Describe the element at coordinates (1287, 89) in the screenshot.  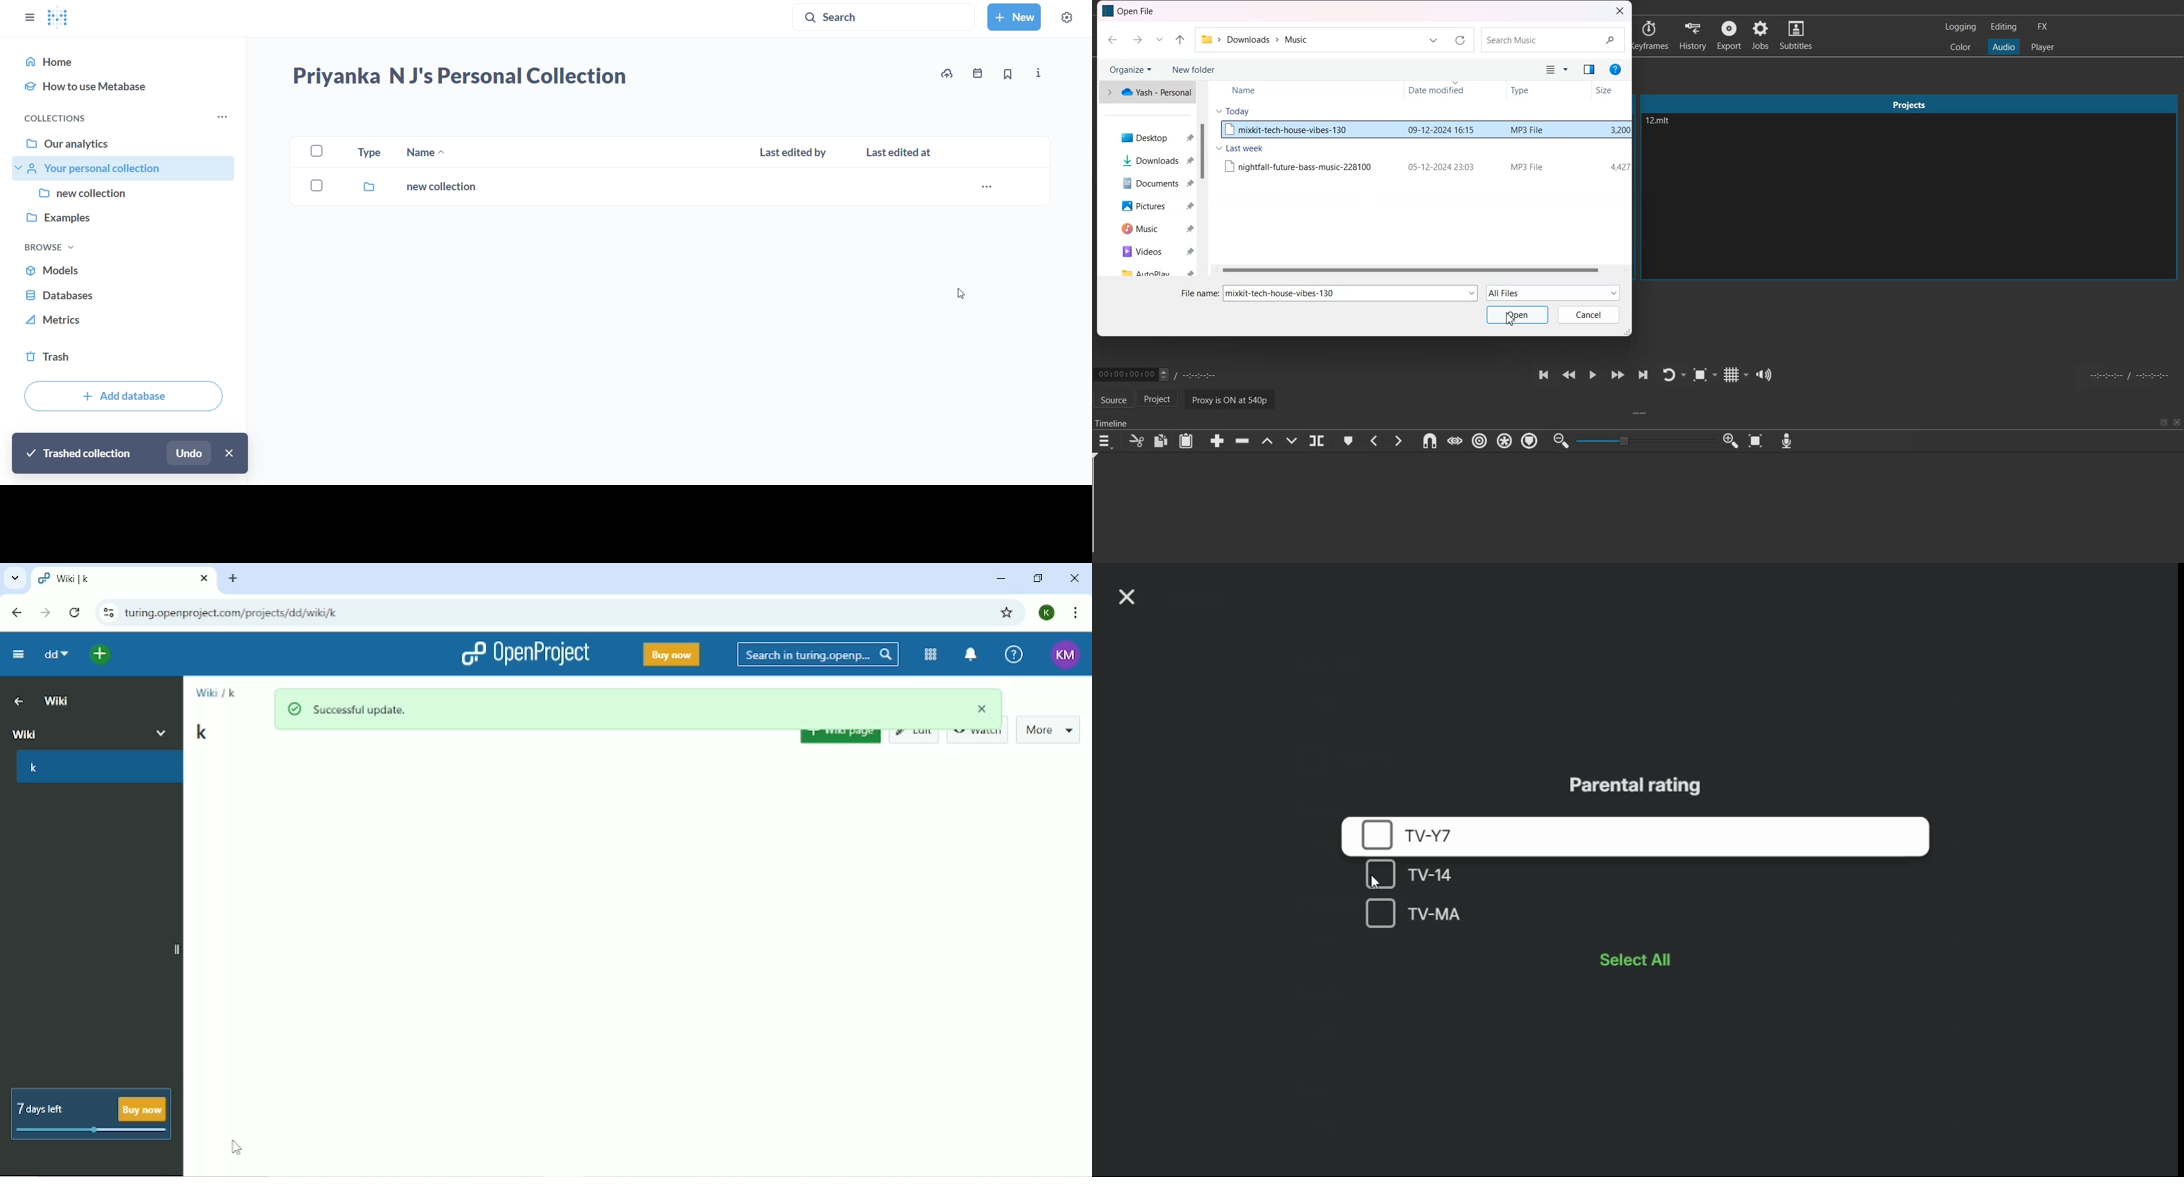
I see `Name` at that location.